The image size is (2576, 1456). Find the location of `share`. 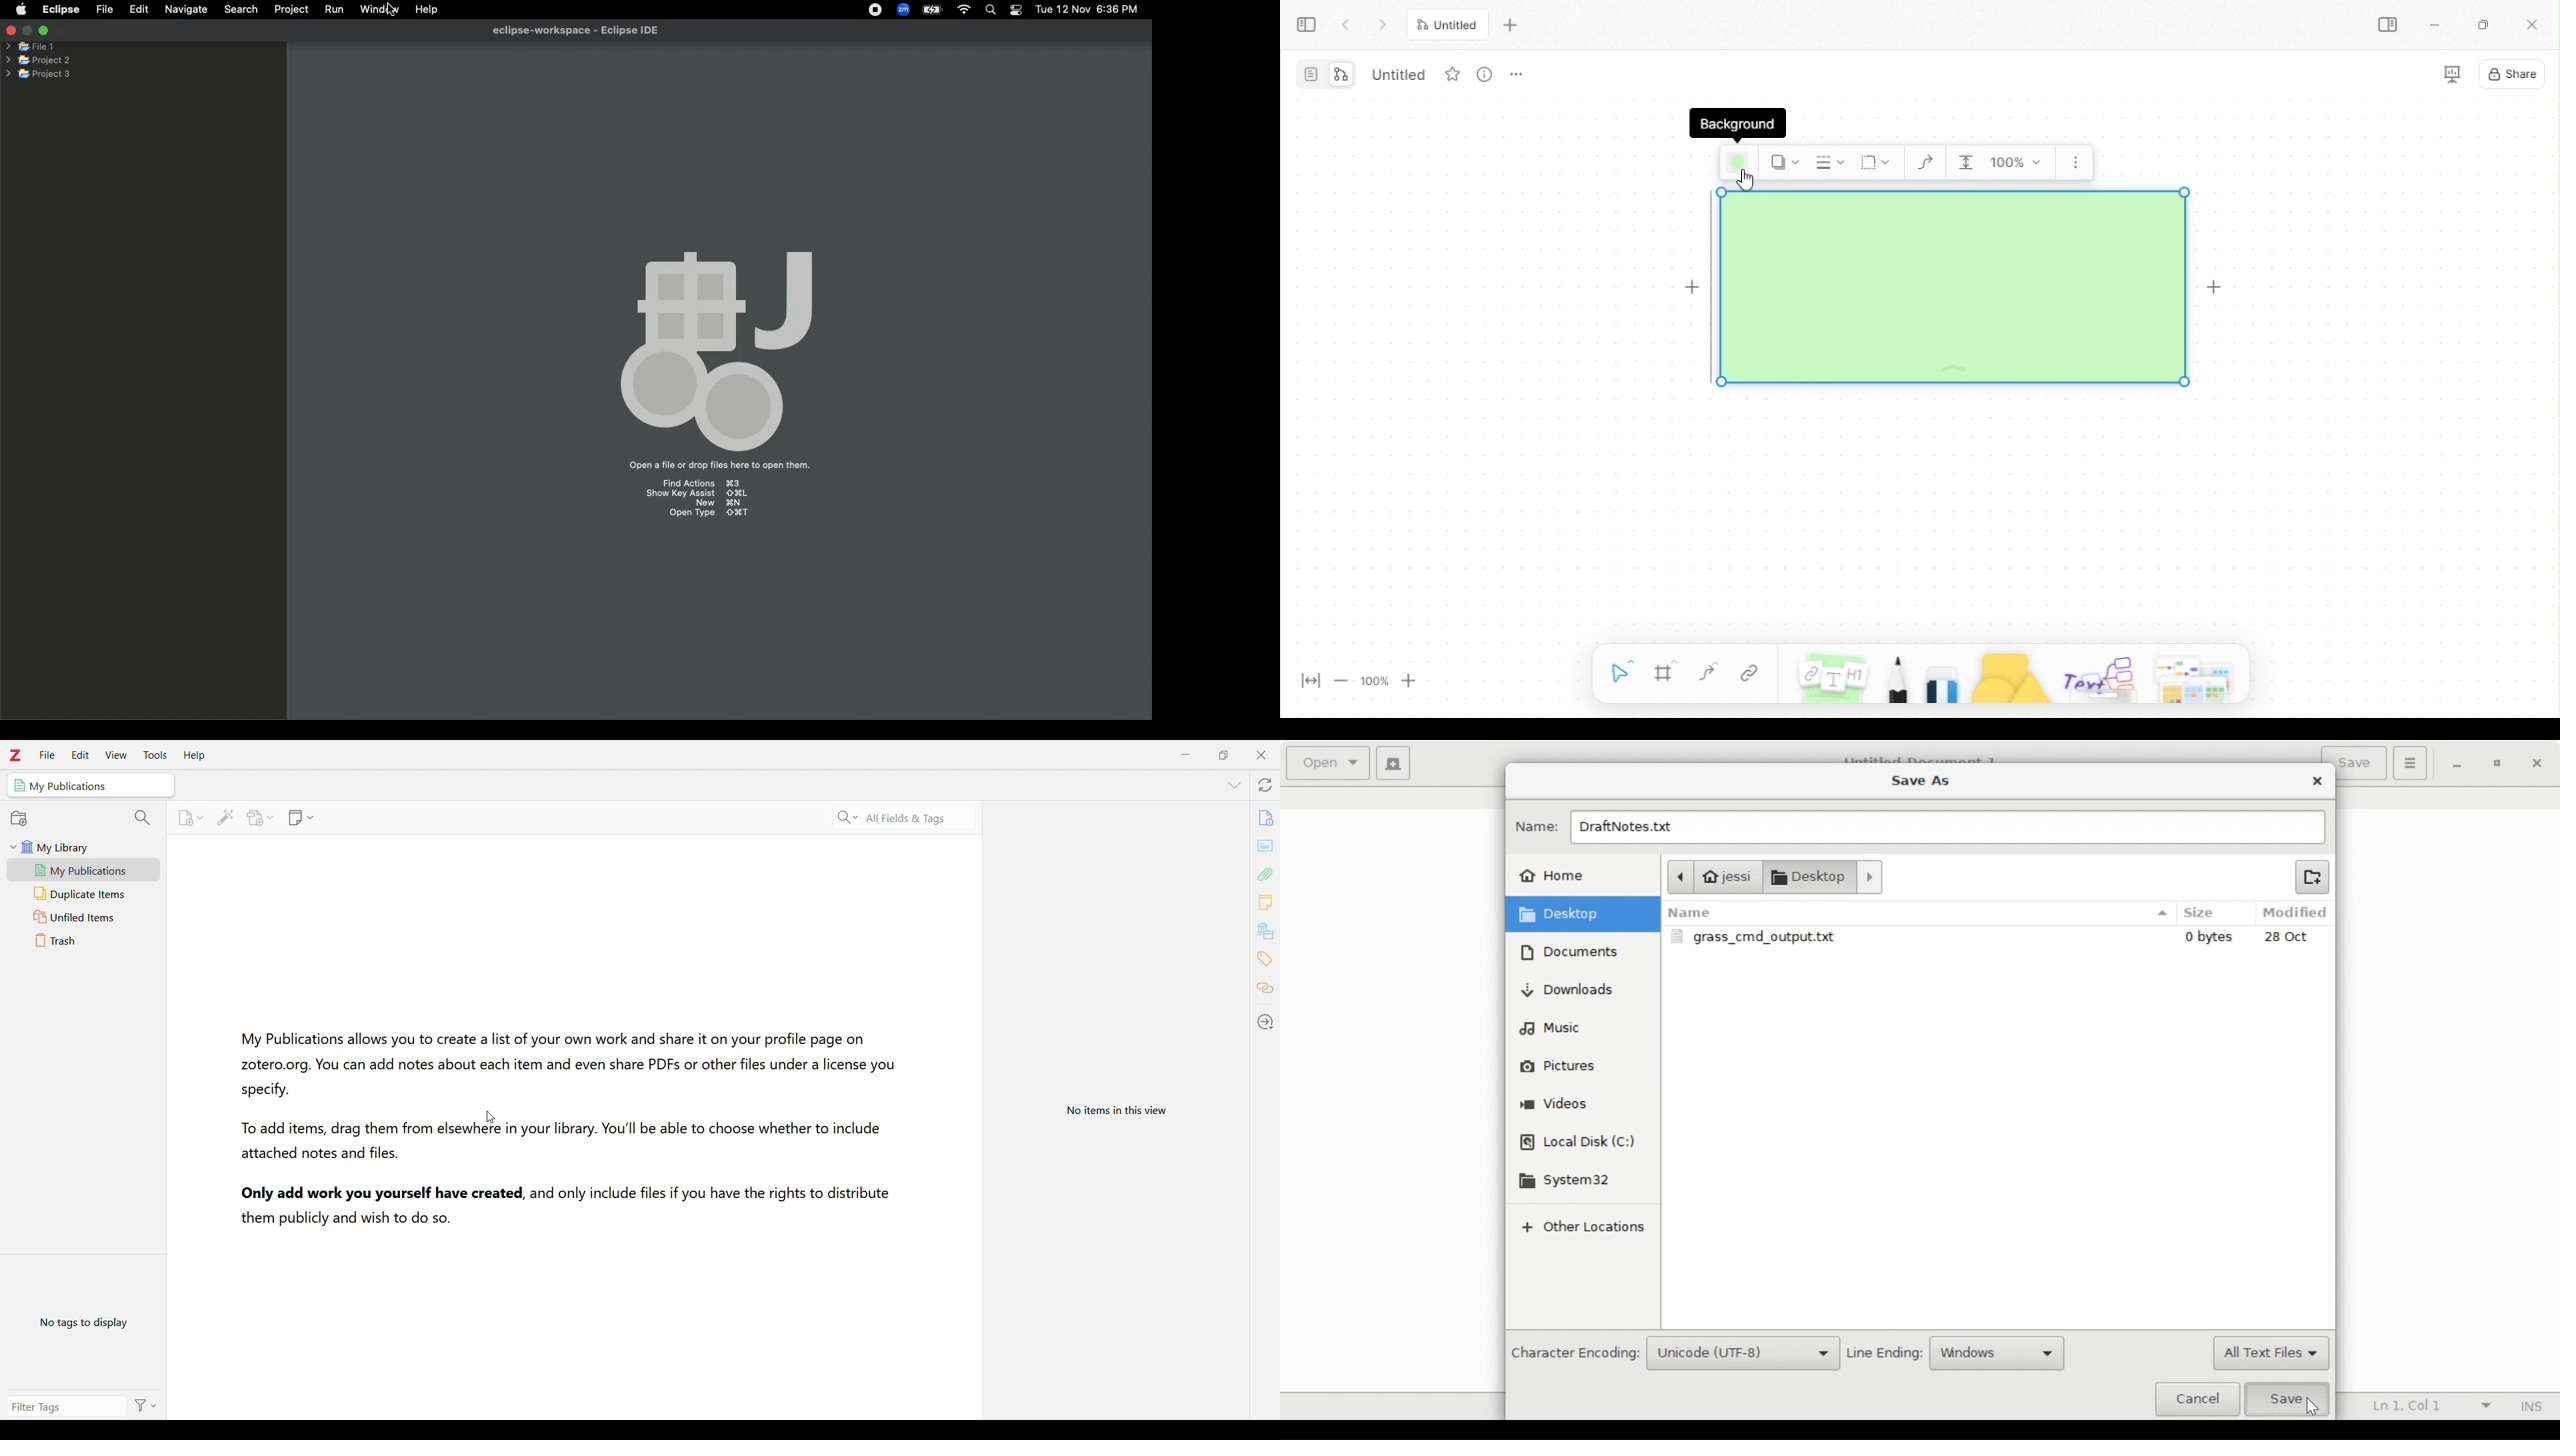

share is located at coordinates (2512, 73).